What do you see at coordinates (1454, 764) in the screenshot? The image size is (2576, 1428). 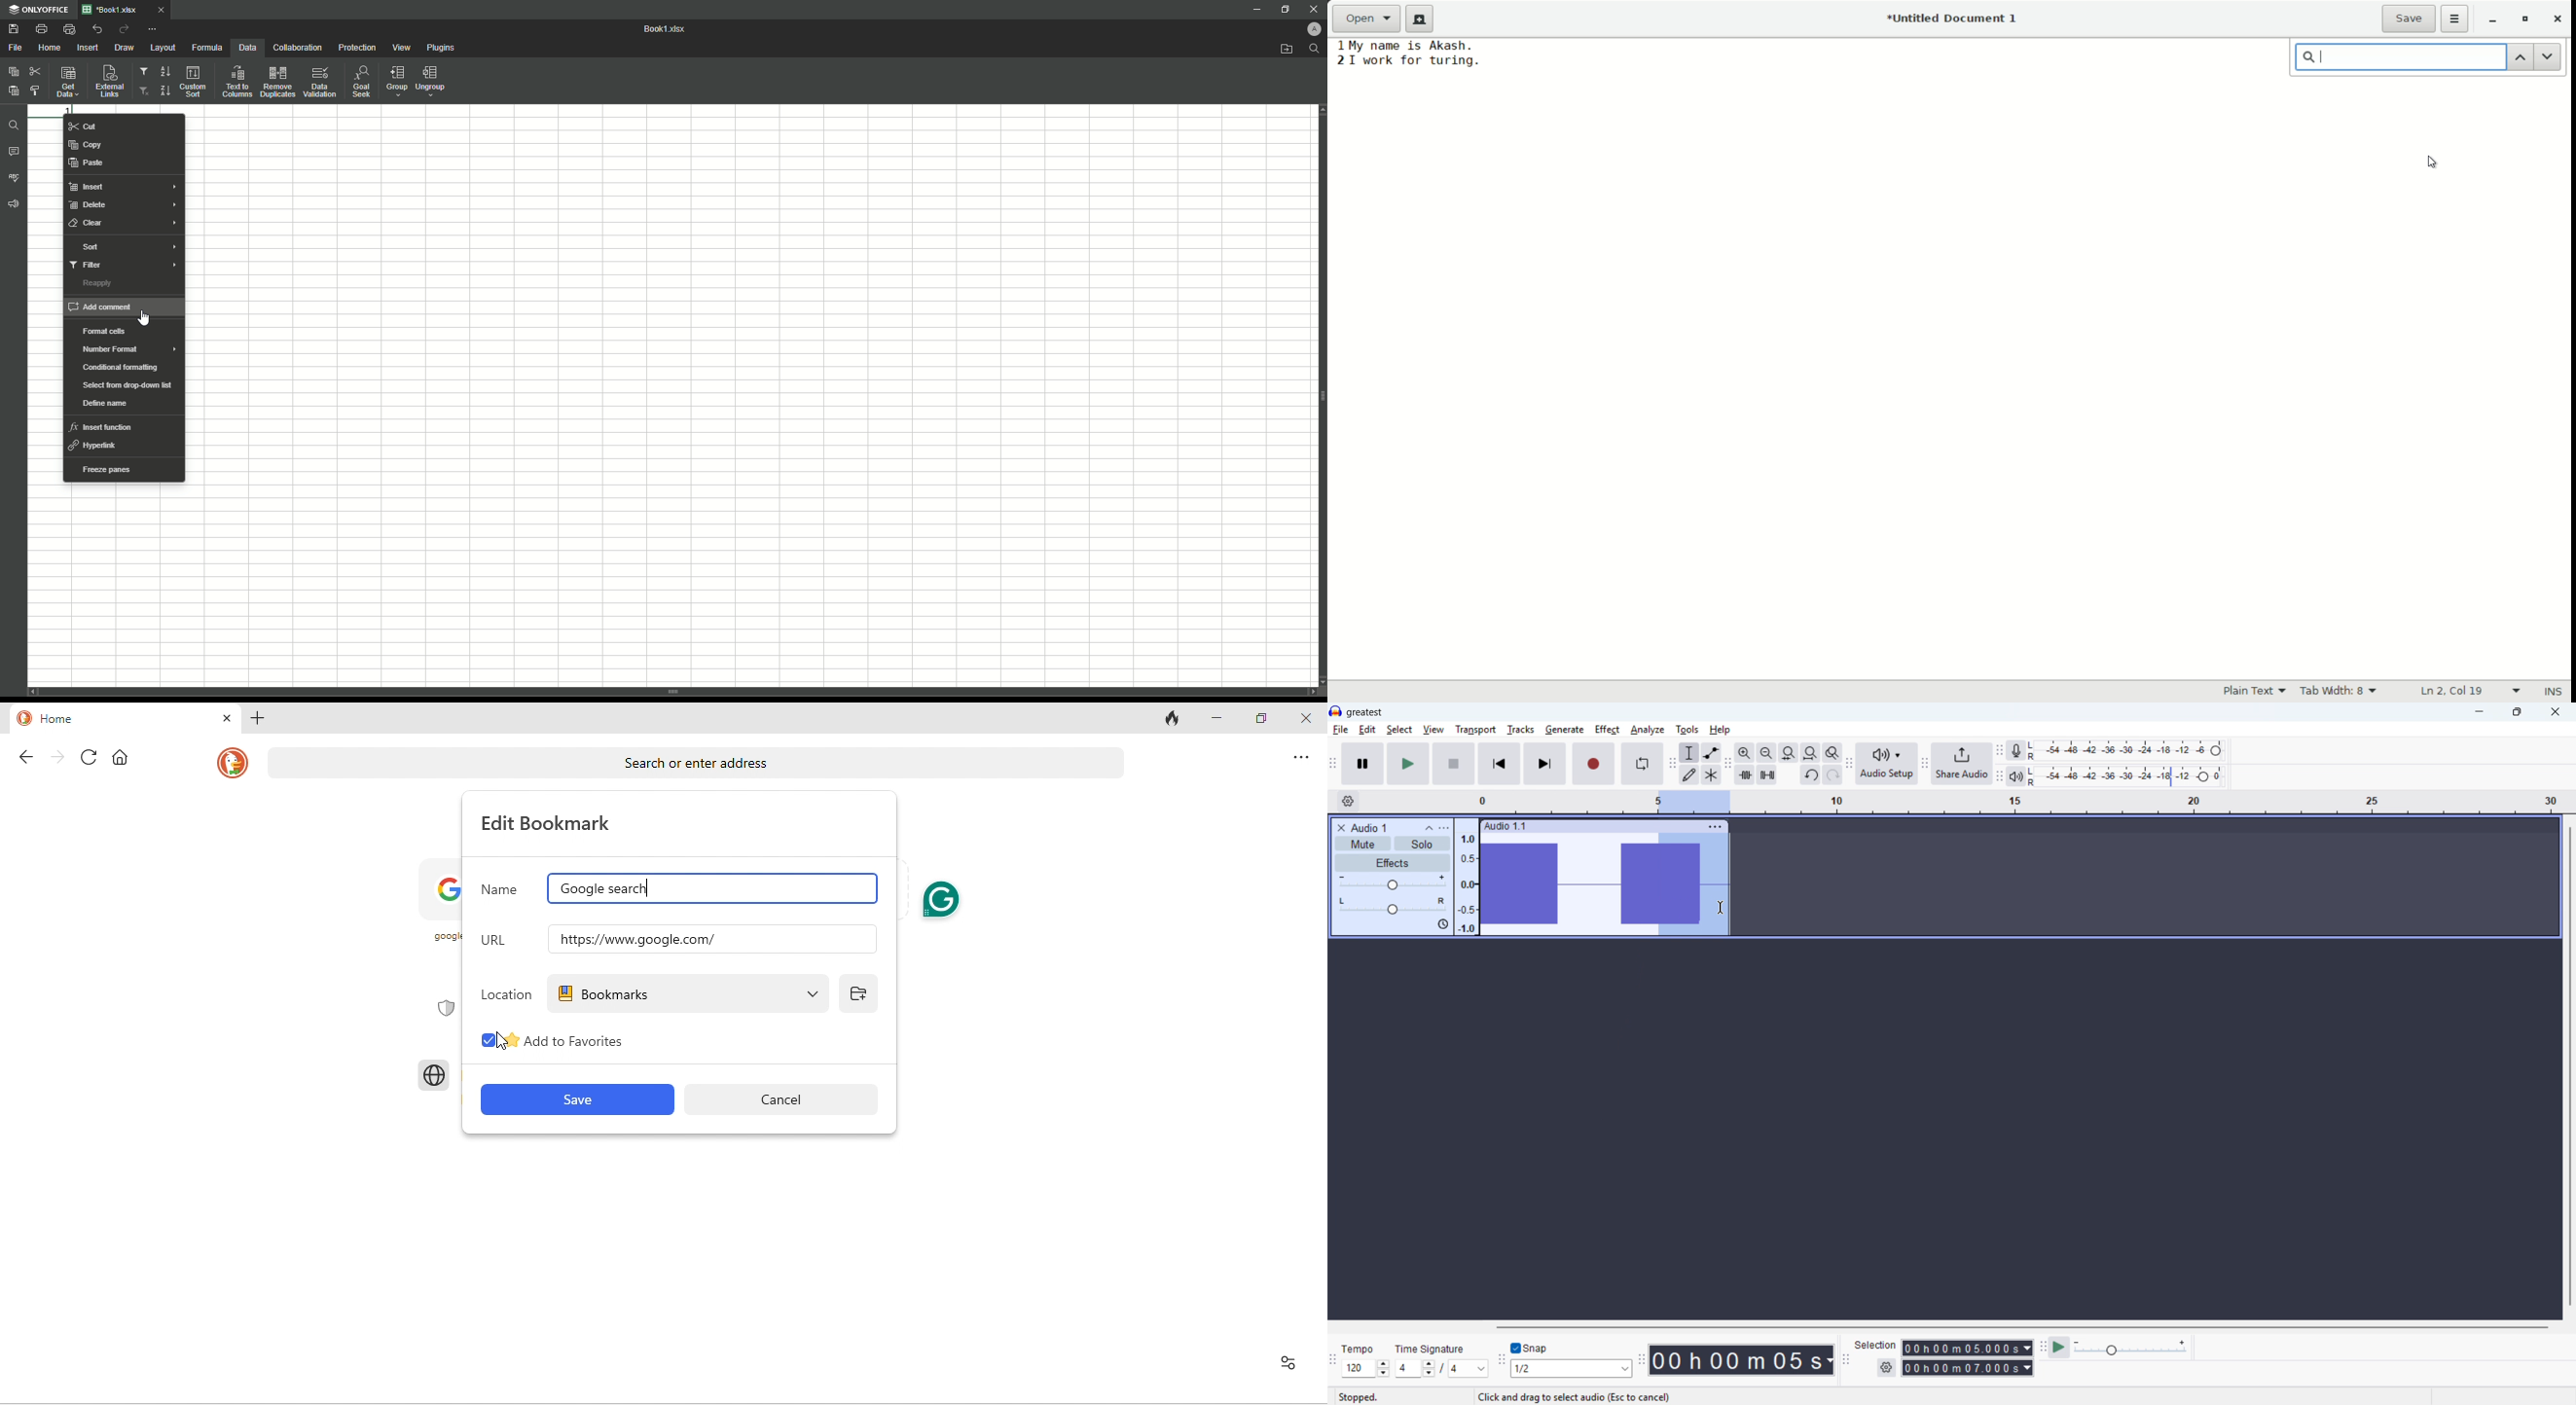 I see `stop ` at bounding box center [1454, 764].